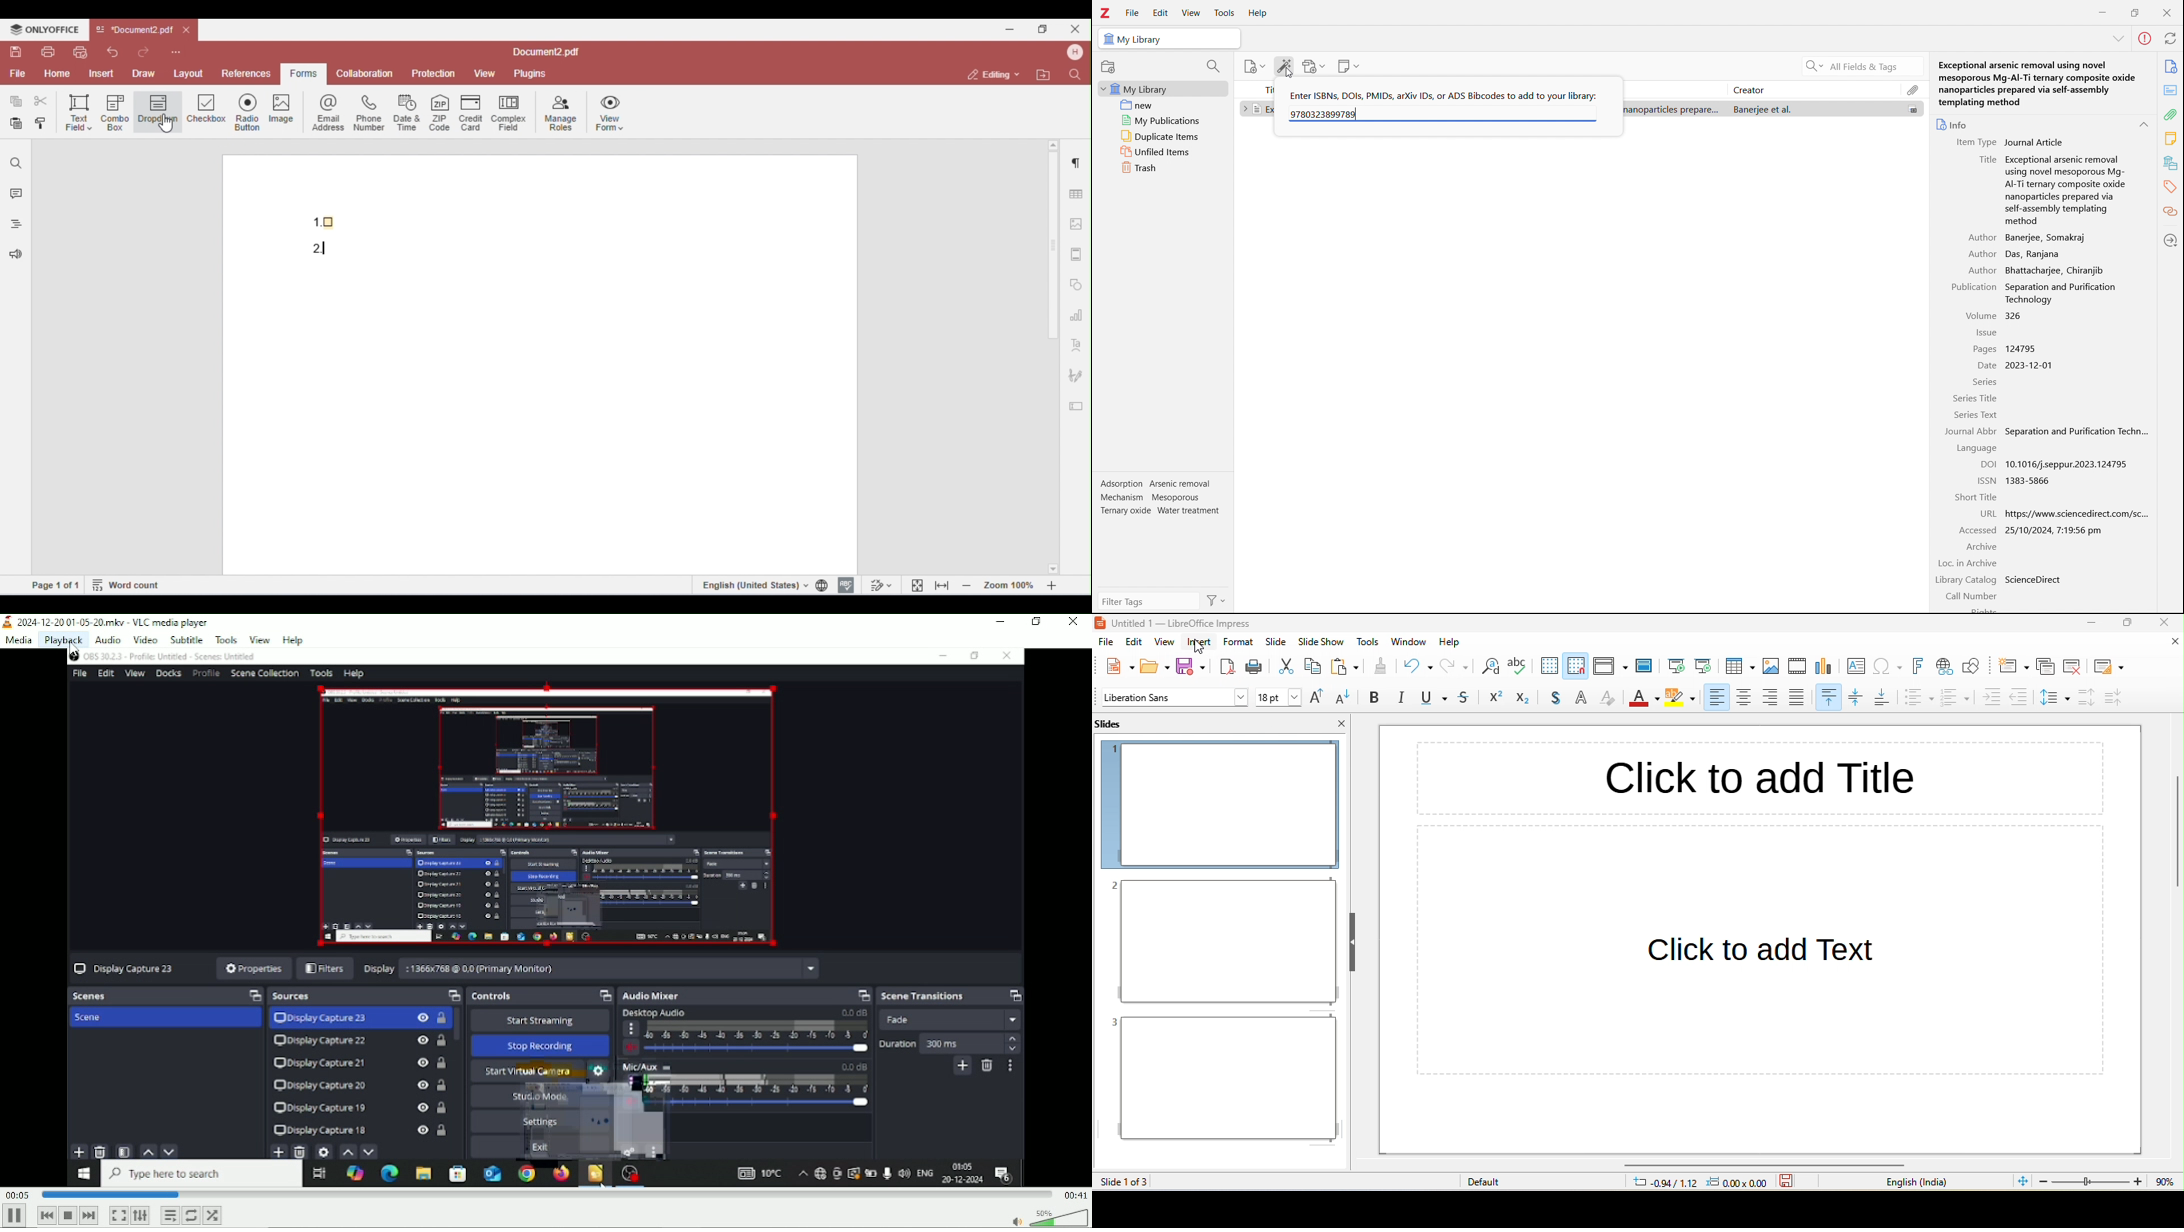 The height and width of the screenshot is (1232, 2184). Describe the element at coordinates (227, 640) in the screenshot. I see `Tools` at that location.